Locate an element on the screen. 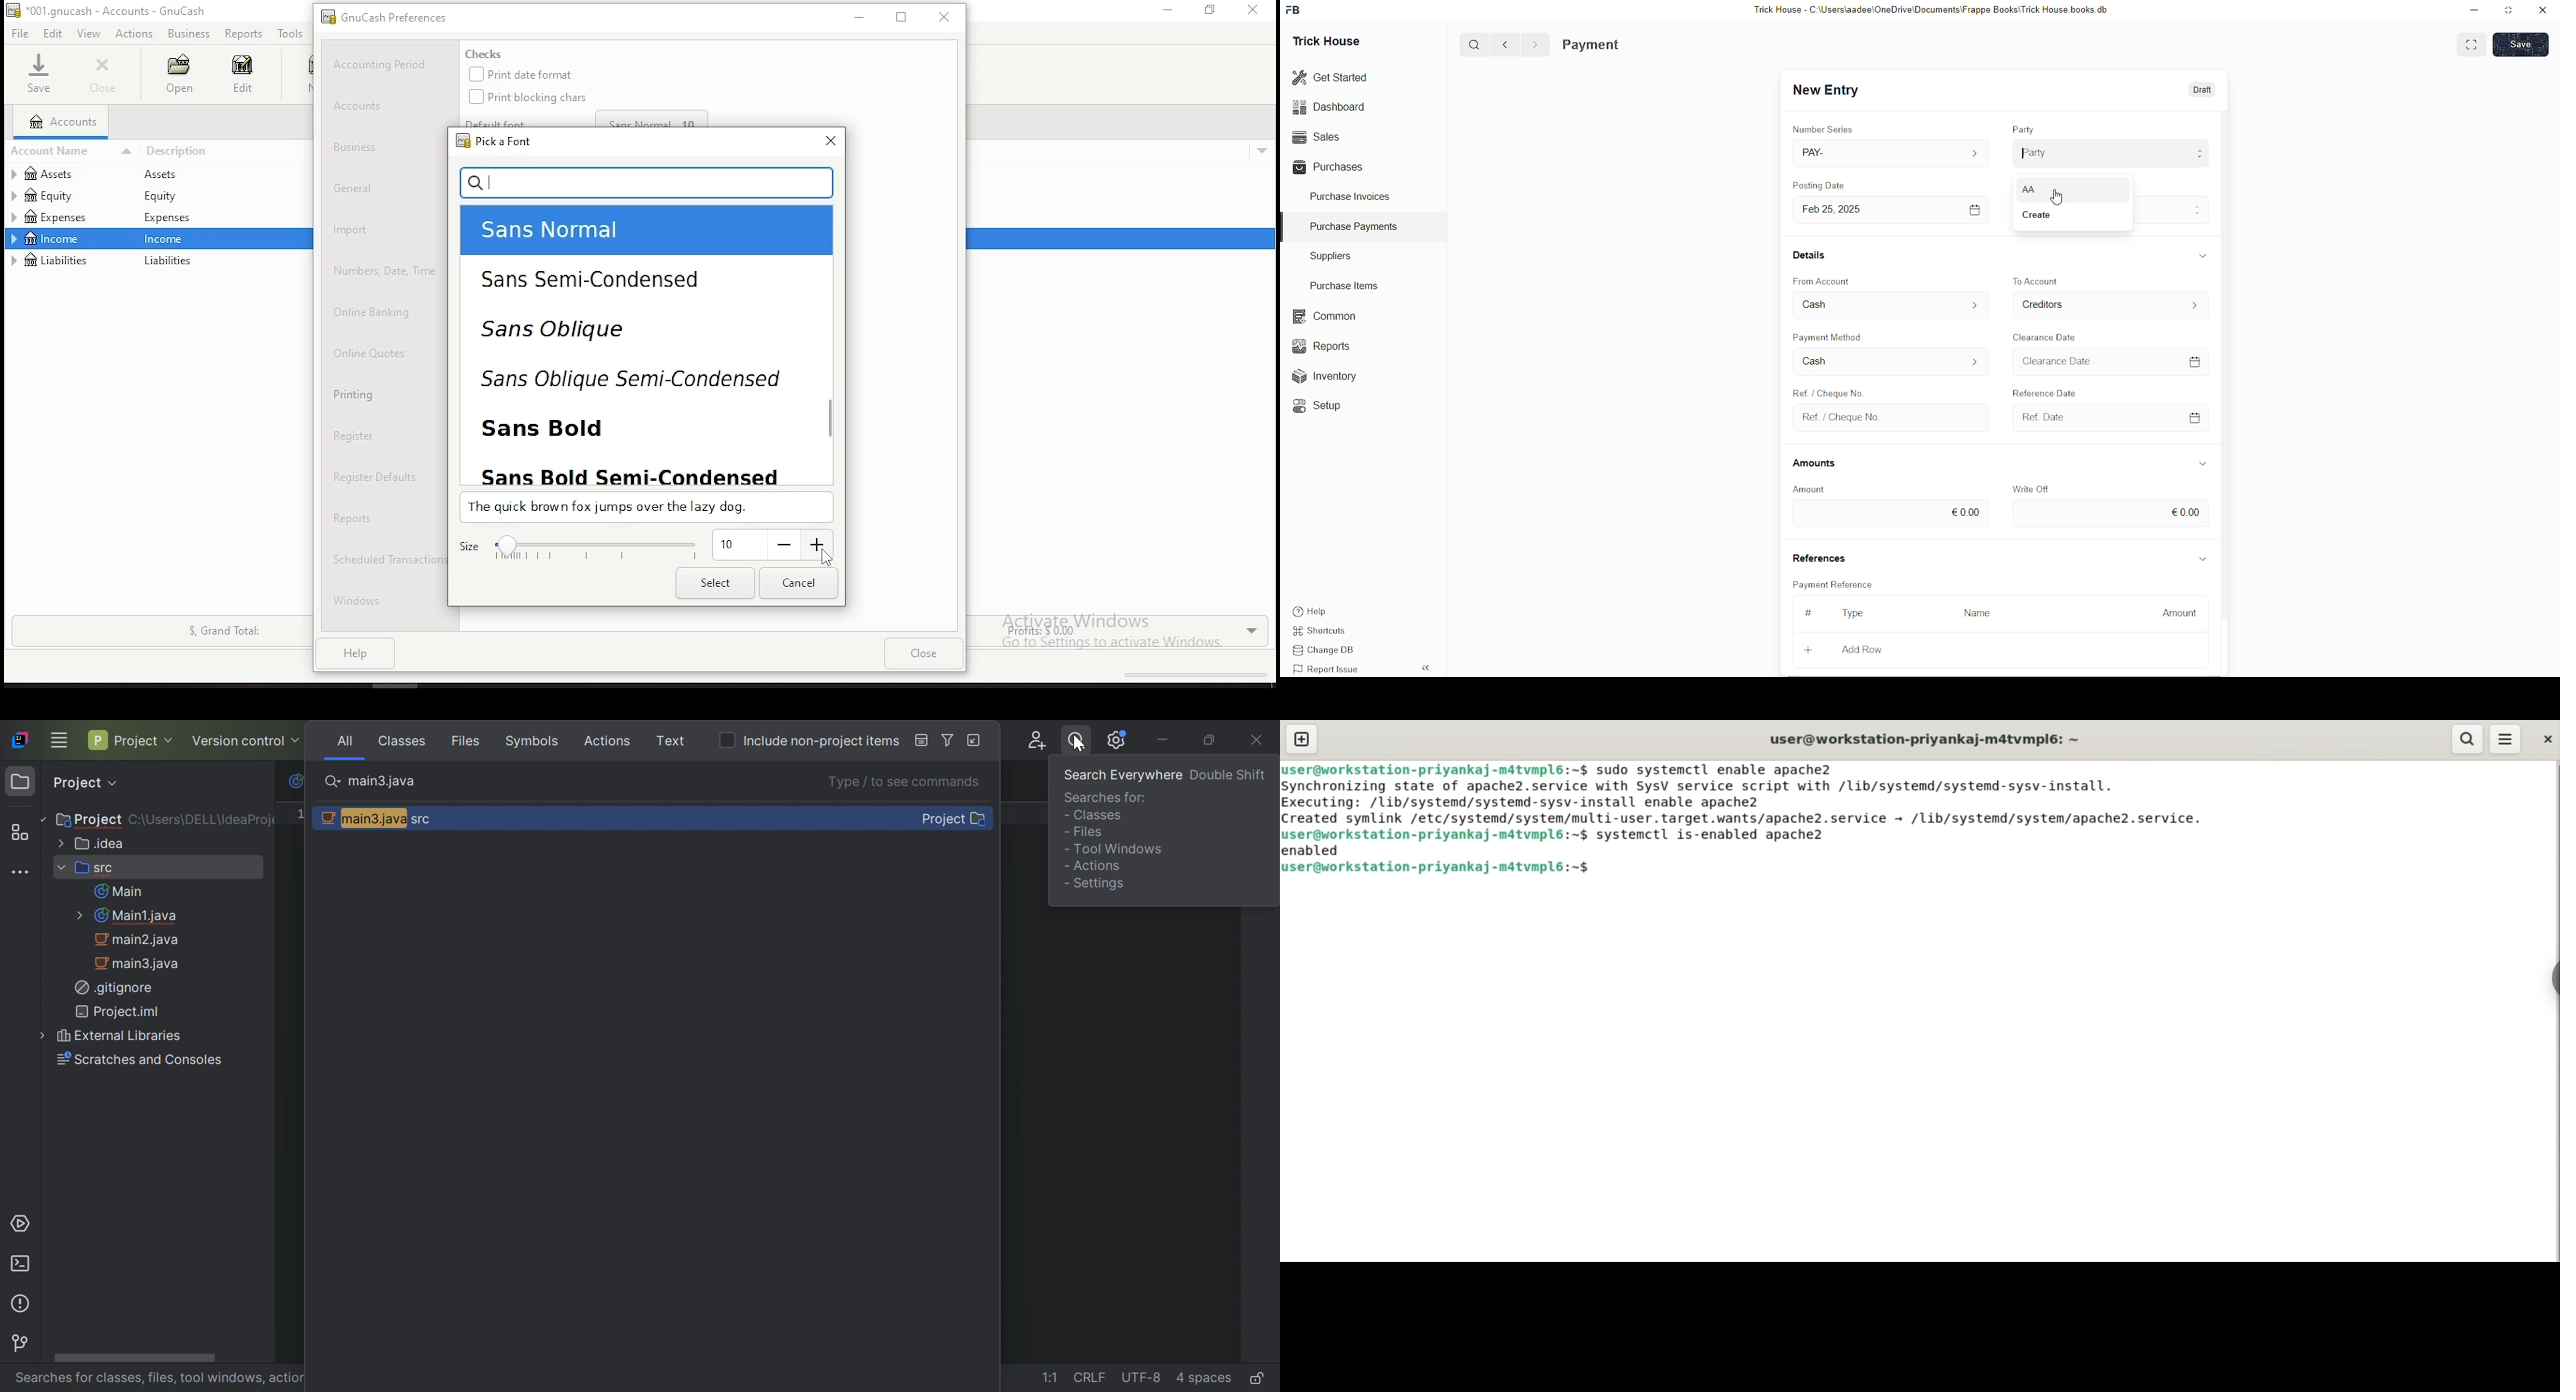 The image size is (2576, 1400). close is located at coordinates (2543, 10).